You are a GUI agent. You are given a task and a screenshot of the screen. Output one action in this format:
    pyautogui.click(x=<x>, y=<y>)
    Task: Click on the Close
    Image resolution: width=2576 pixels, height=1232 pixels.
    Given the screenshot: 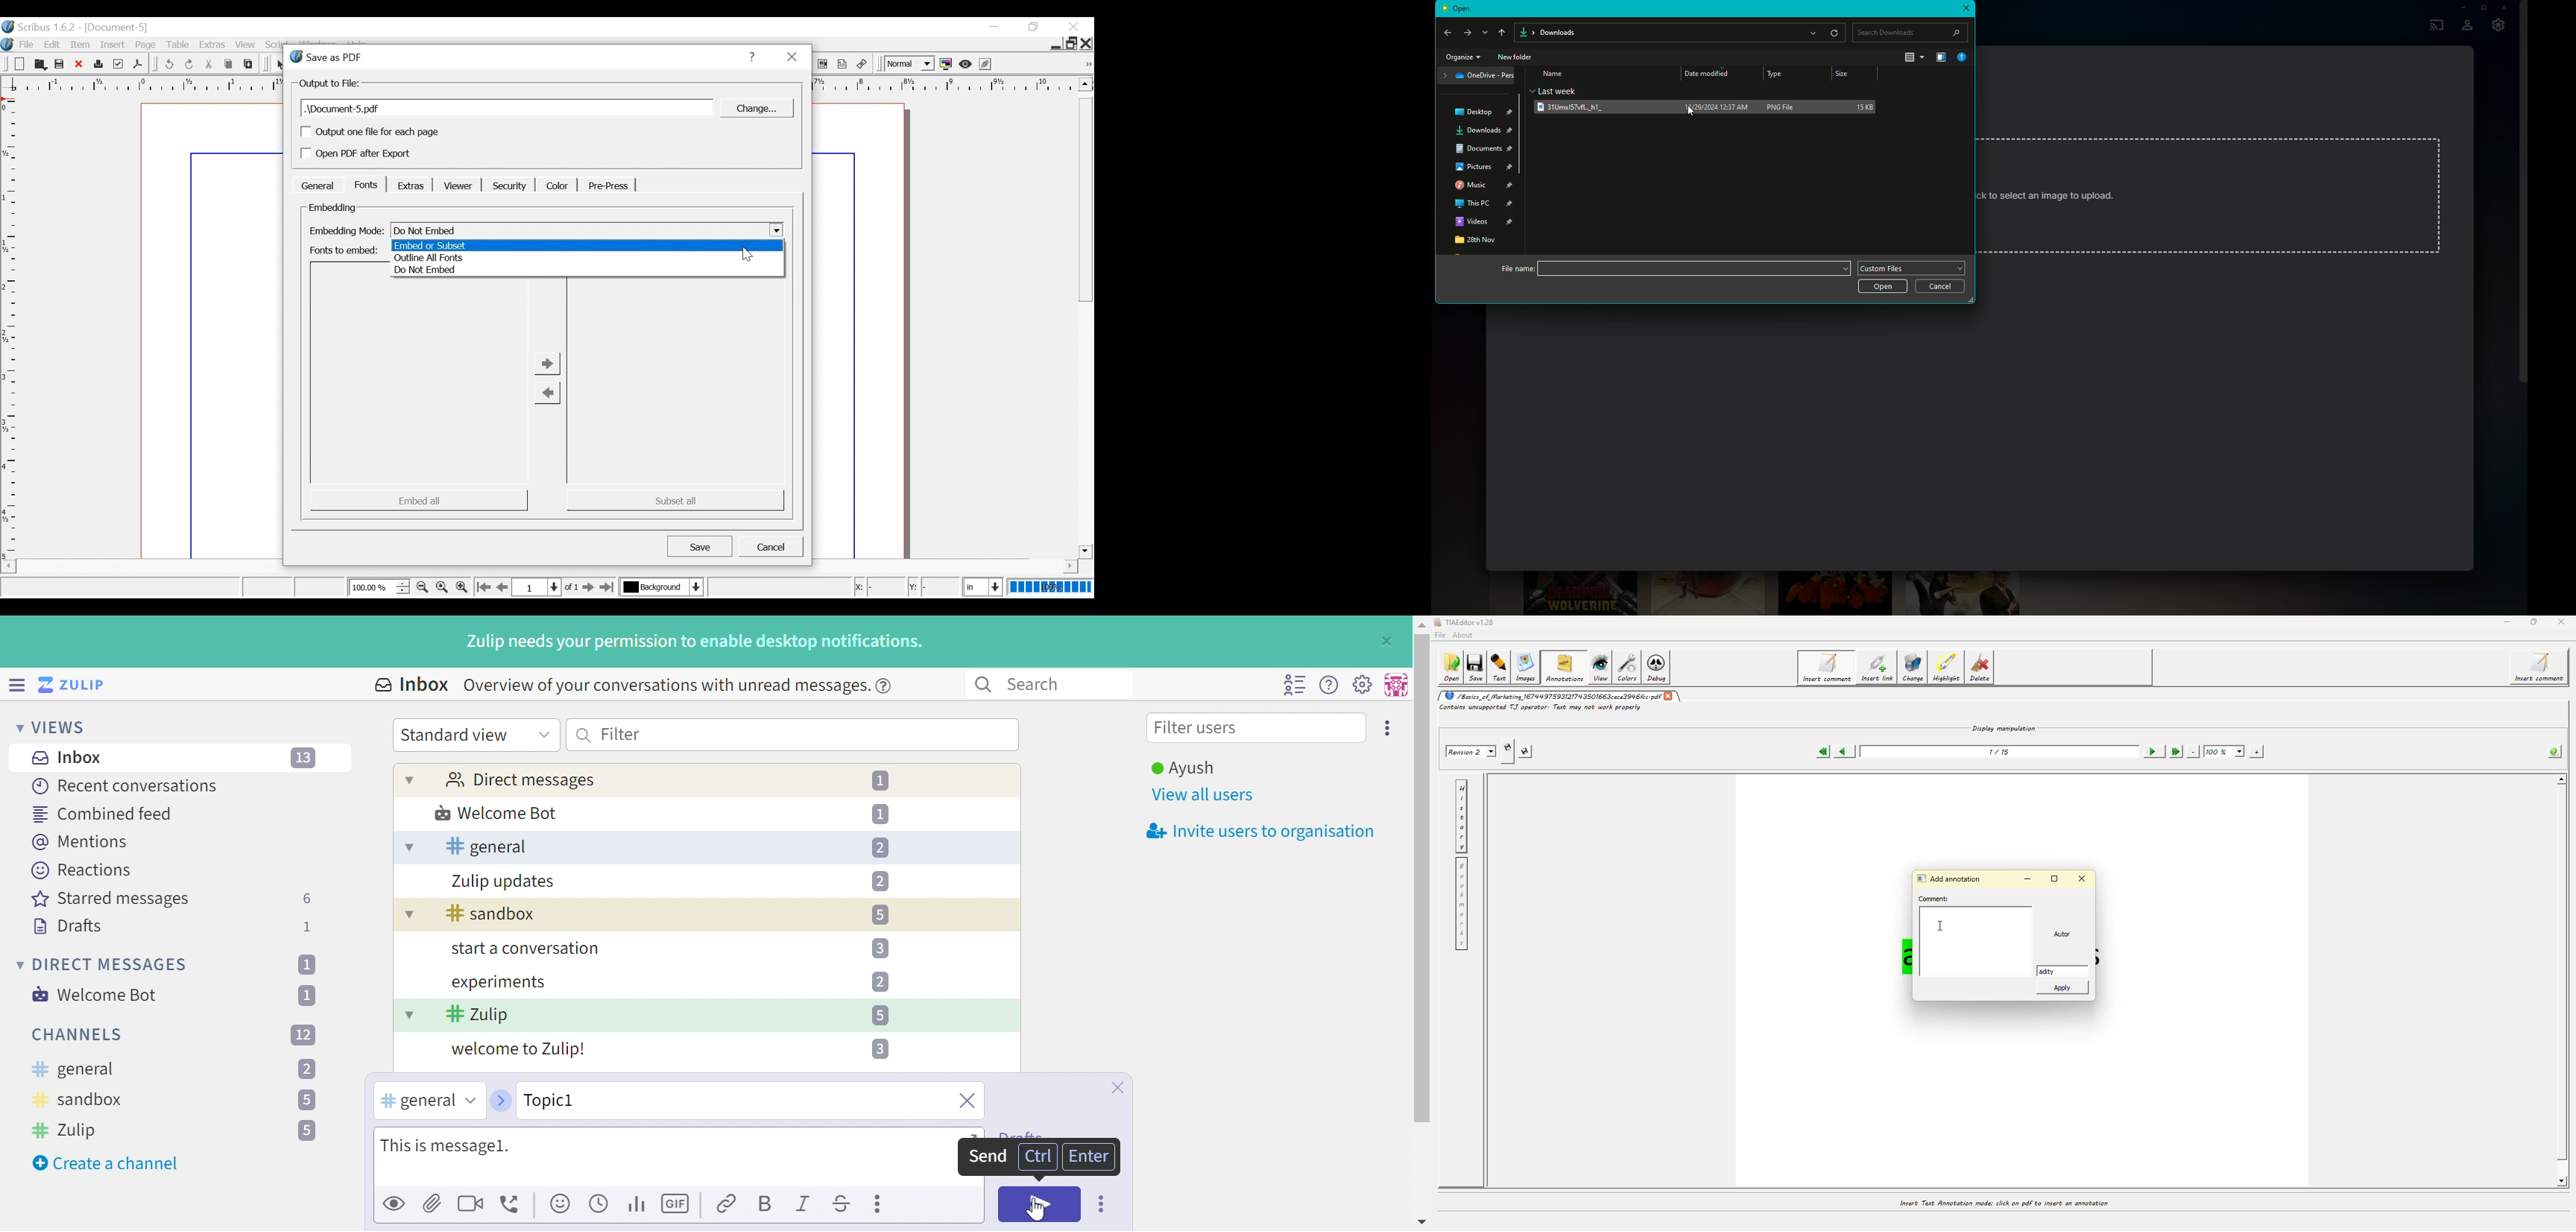 What is the action you would take?
    pyautogui.click(x=1087, y=43)
    